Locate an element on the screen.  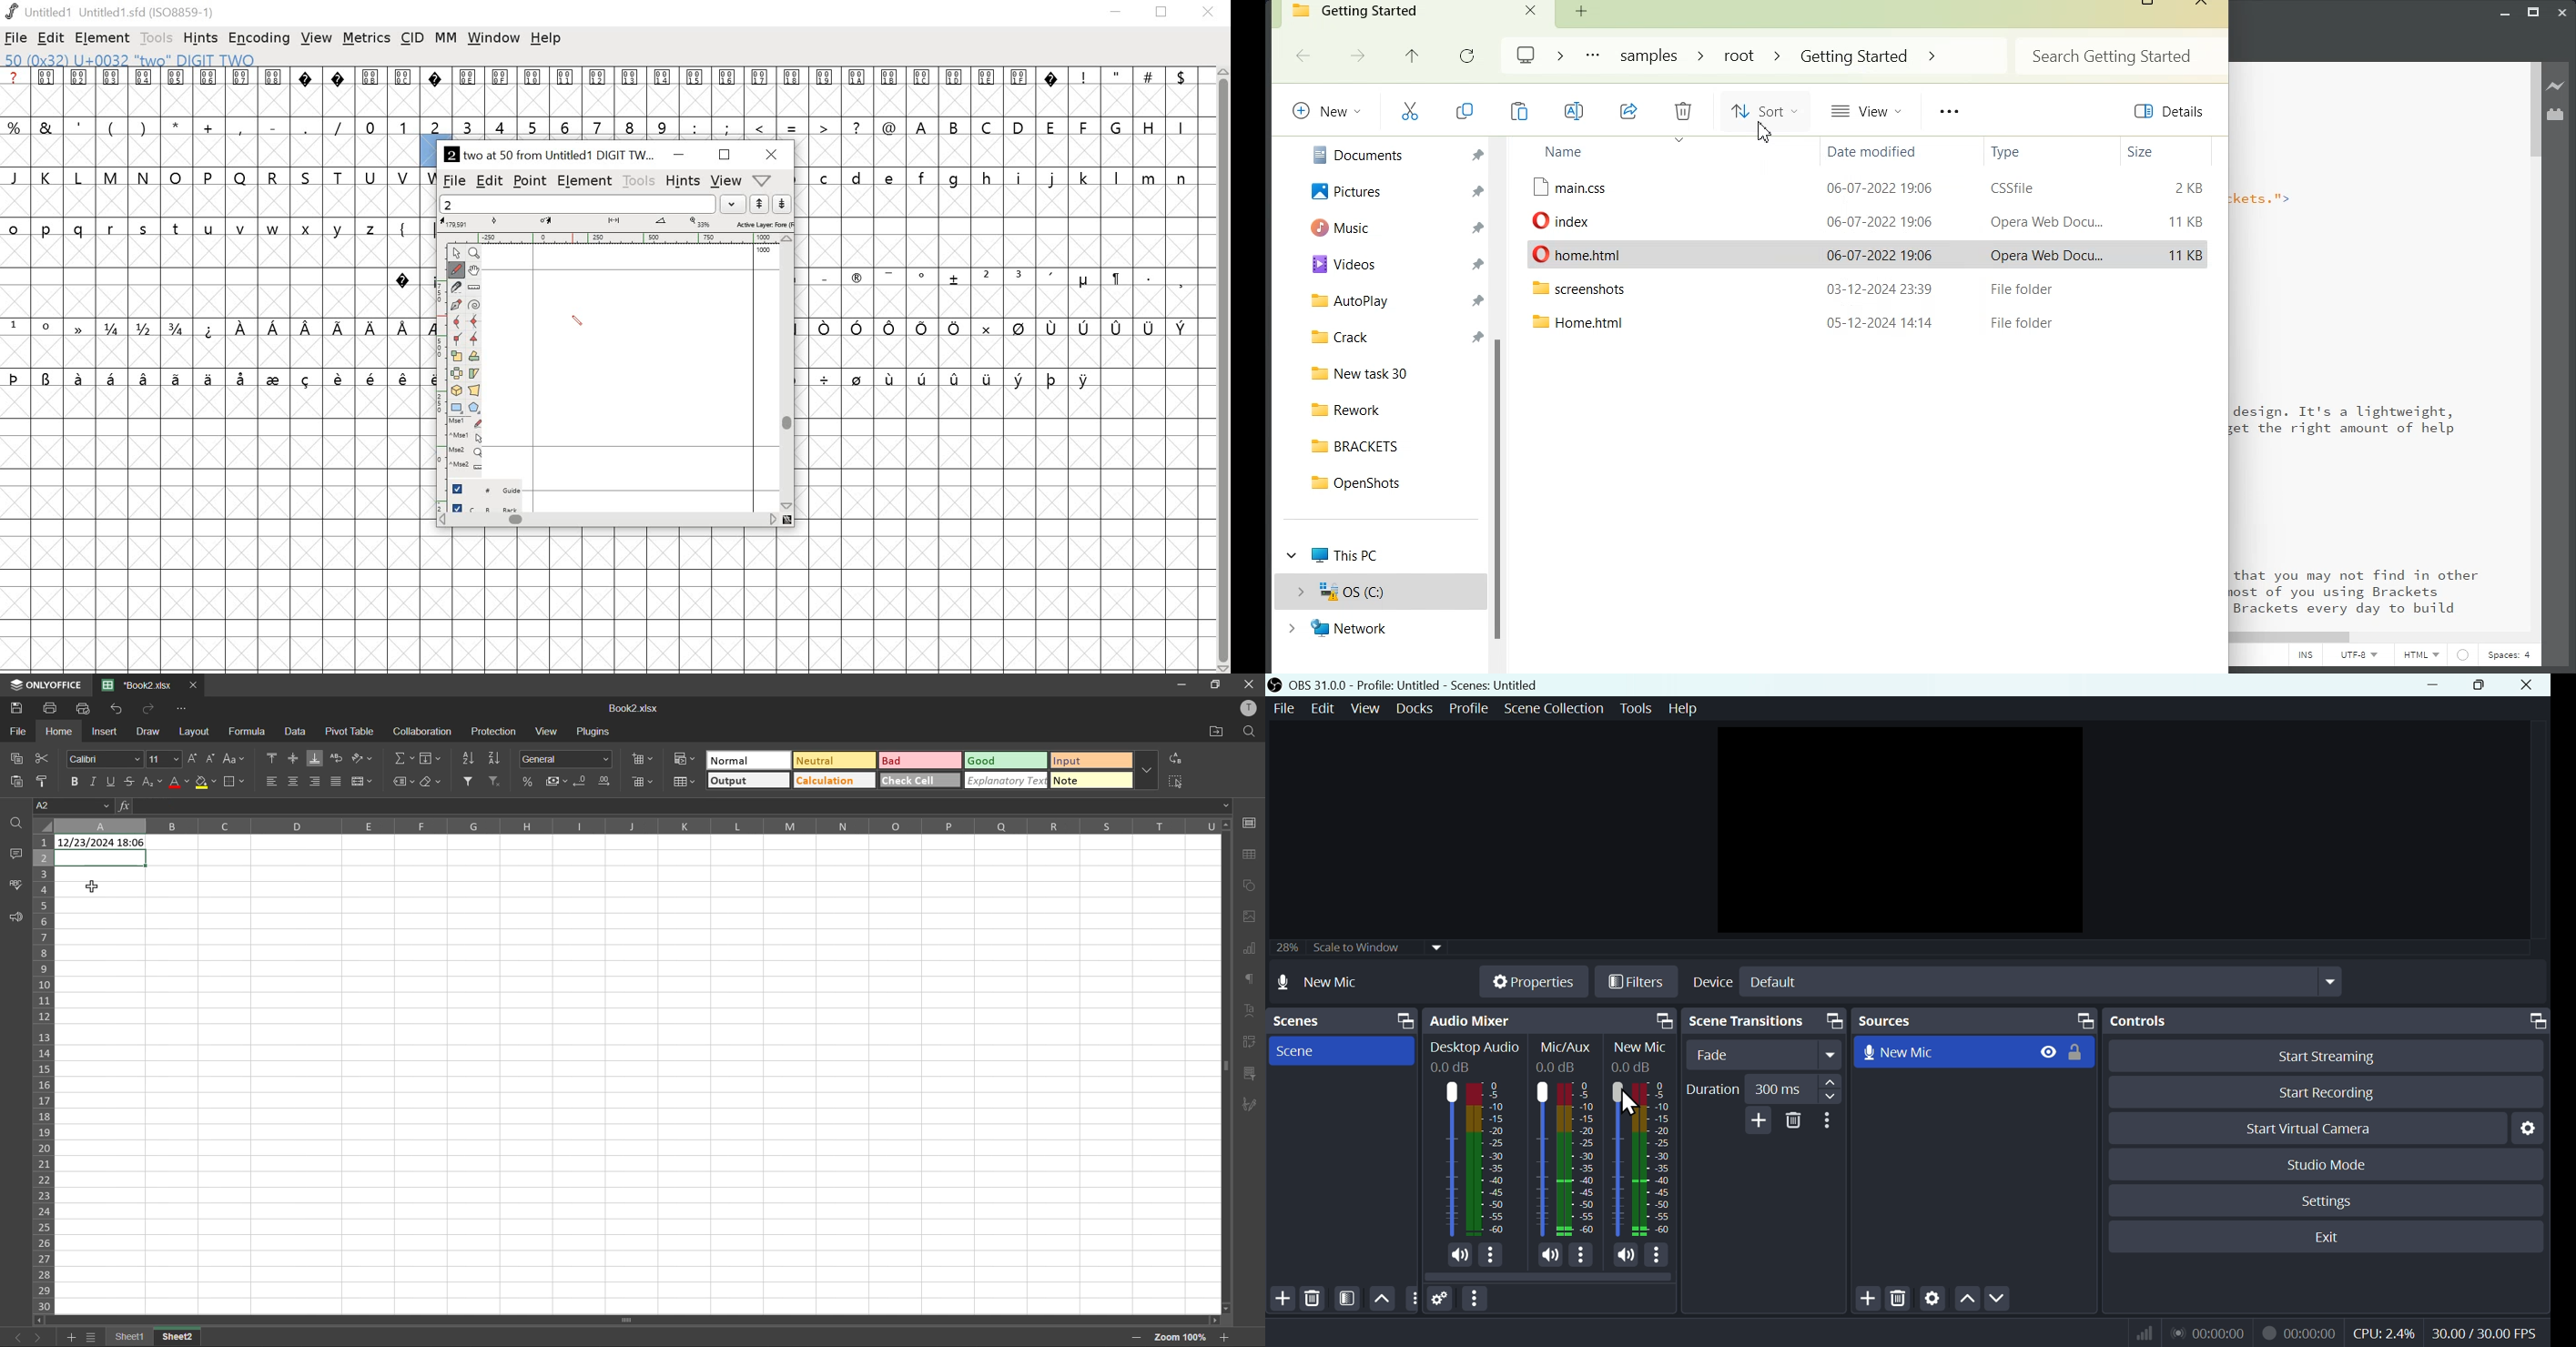
images is located at coordinates (1250, 917).